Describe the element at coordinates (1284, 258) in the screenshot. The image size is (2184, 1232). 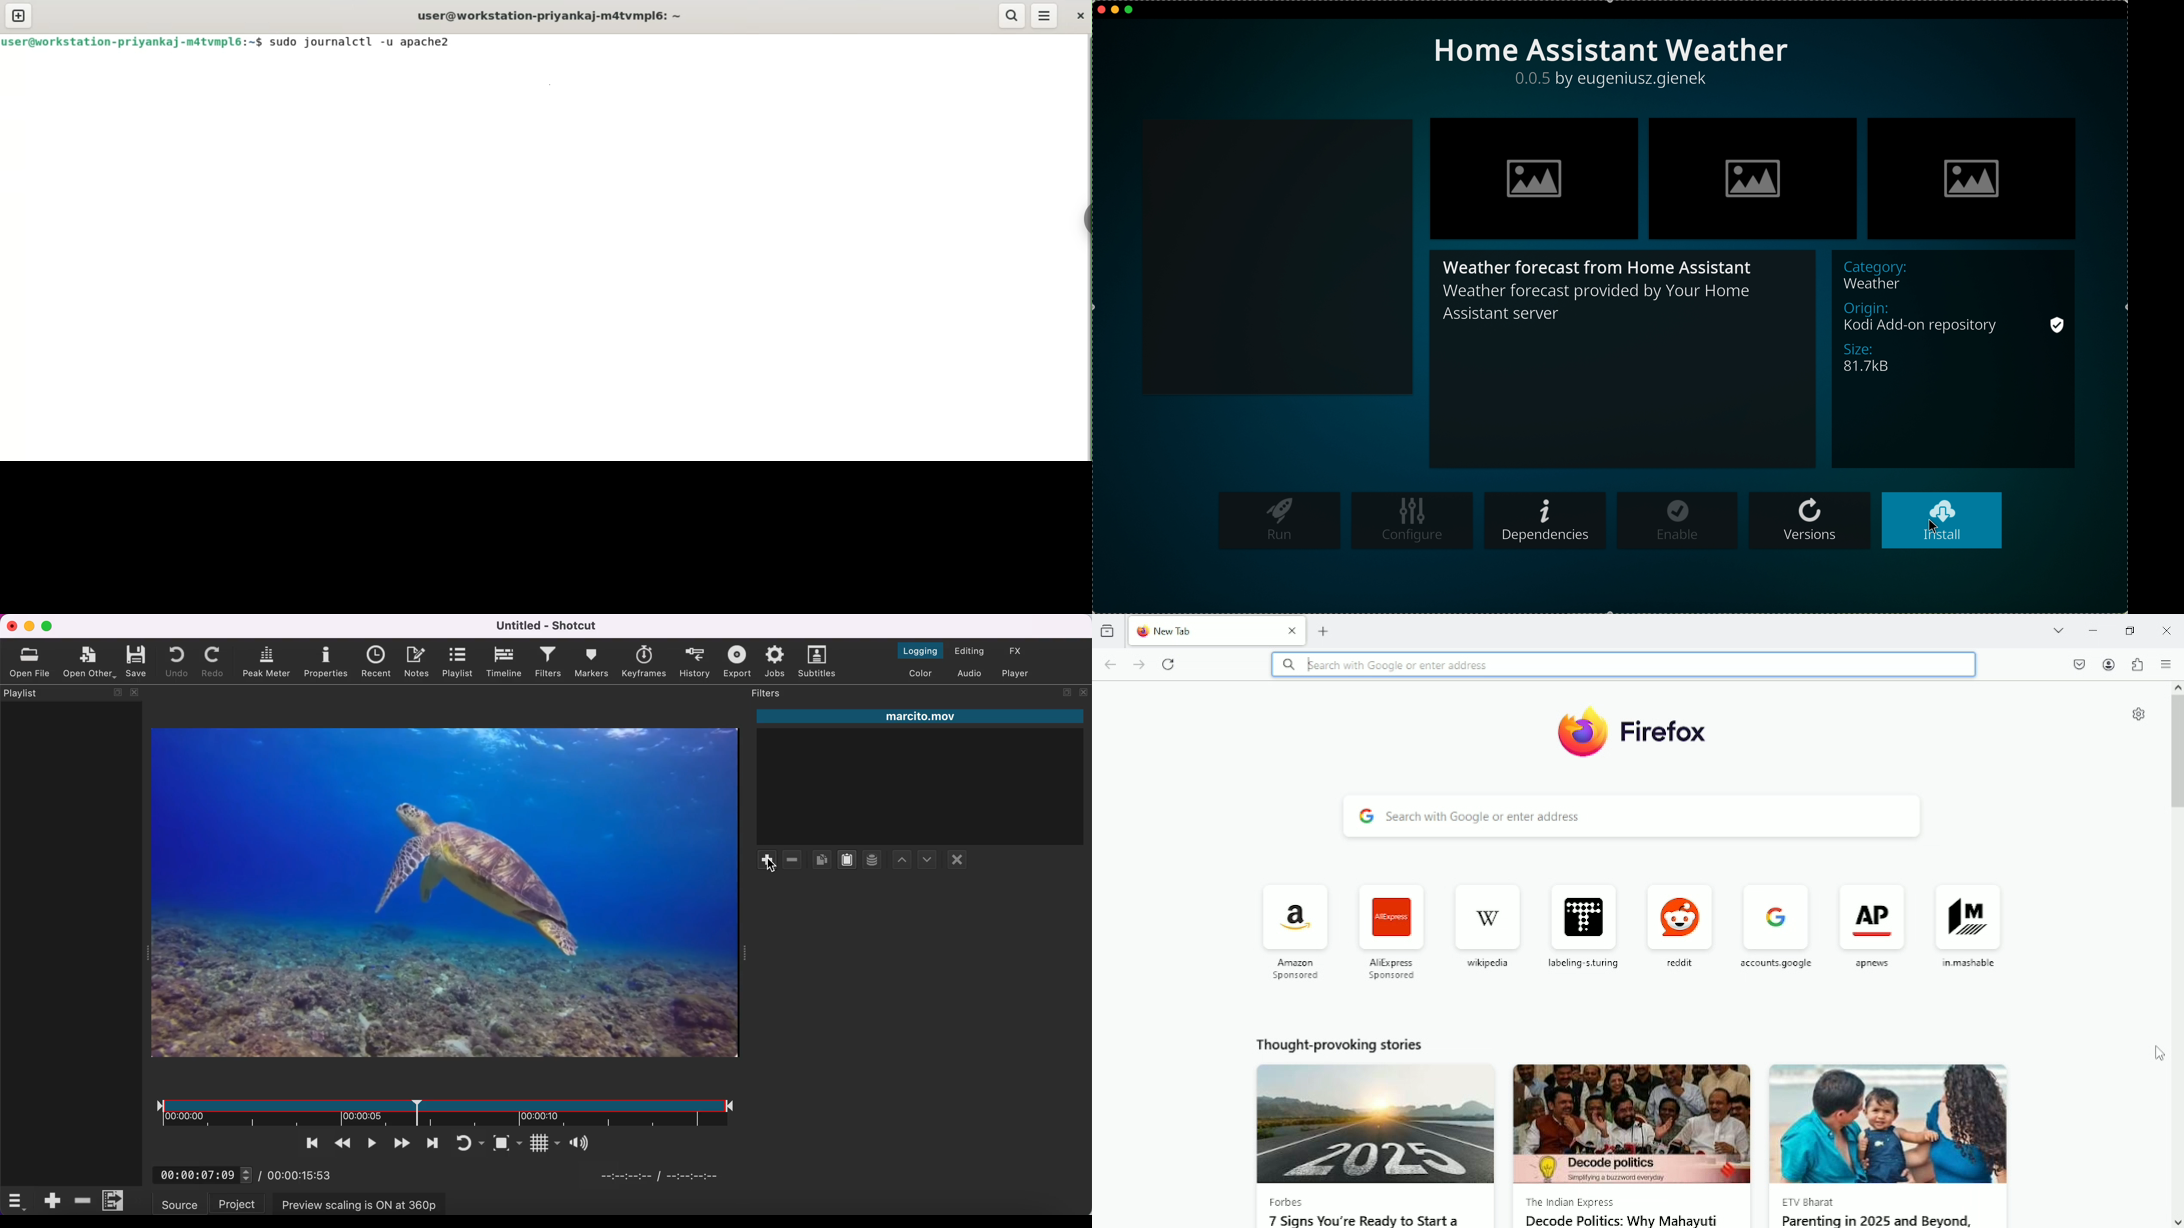
I see `black square` at that location.